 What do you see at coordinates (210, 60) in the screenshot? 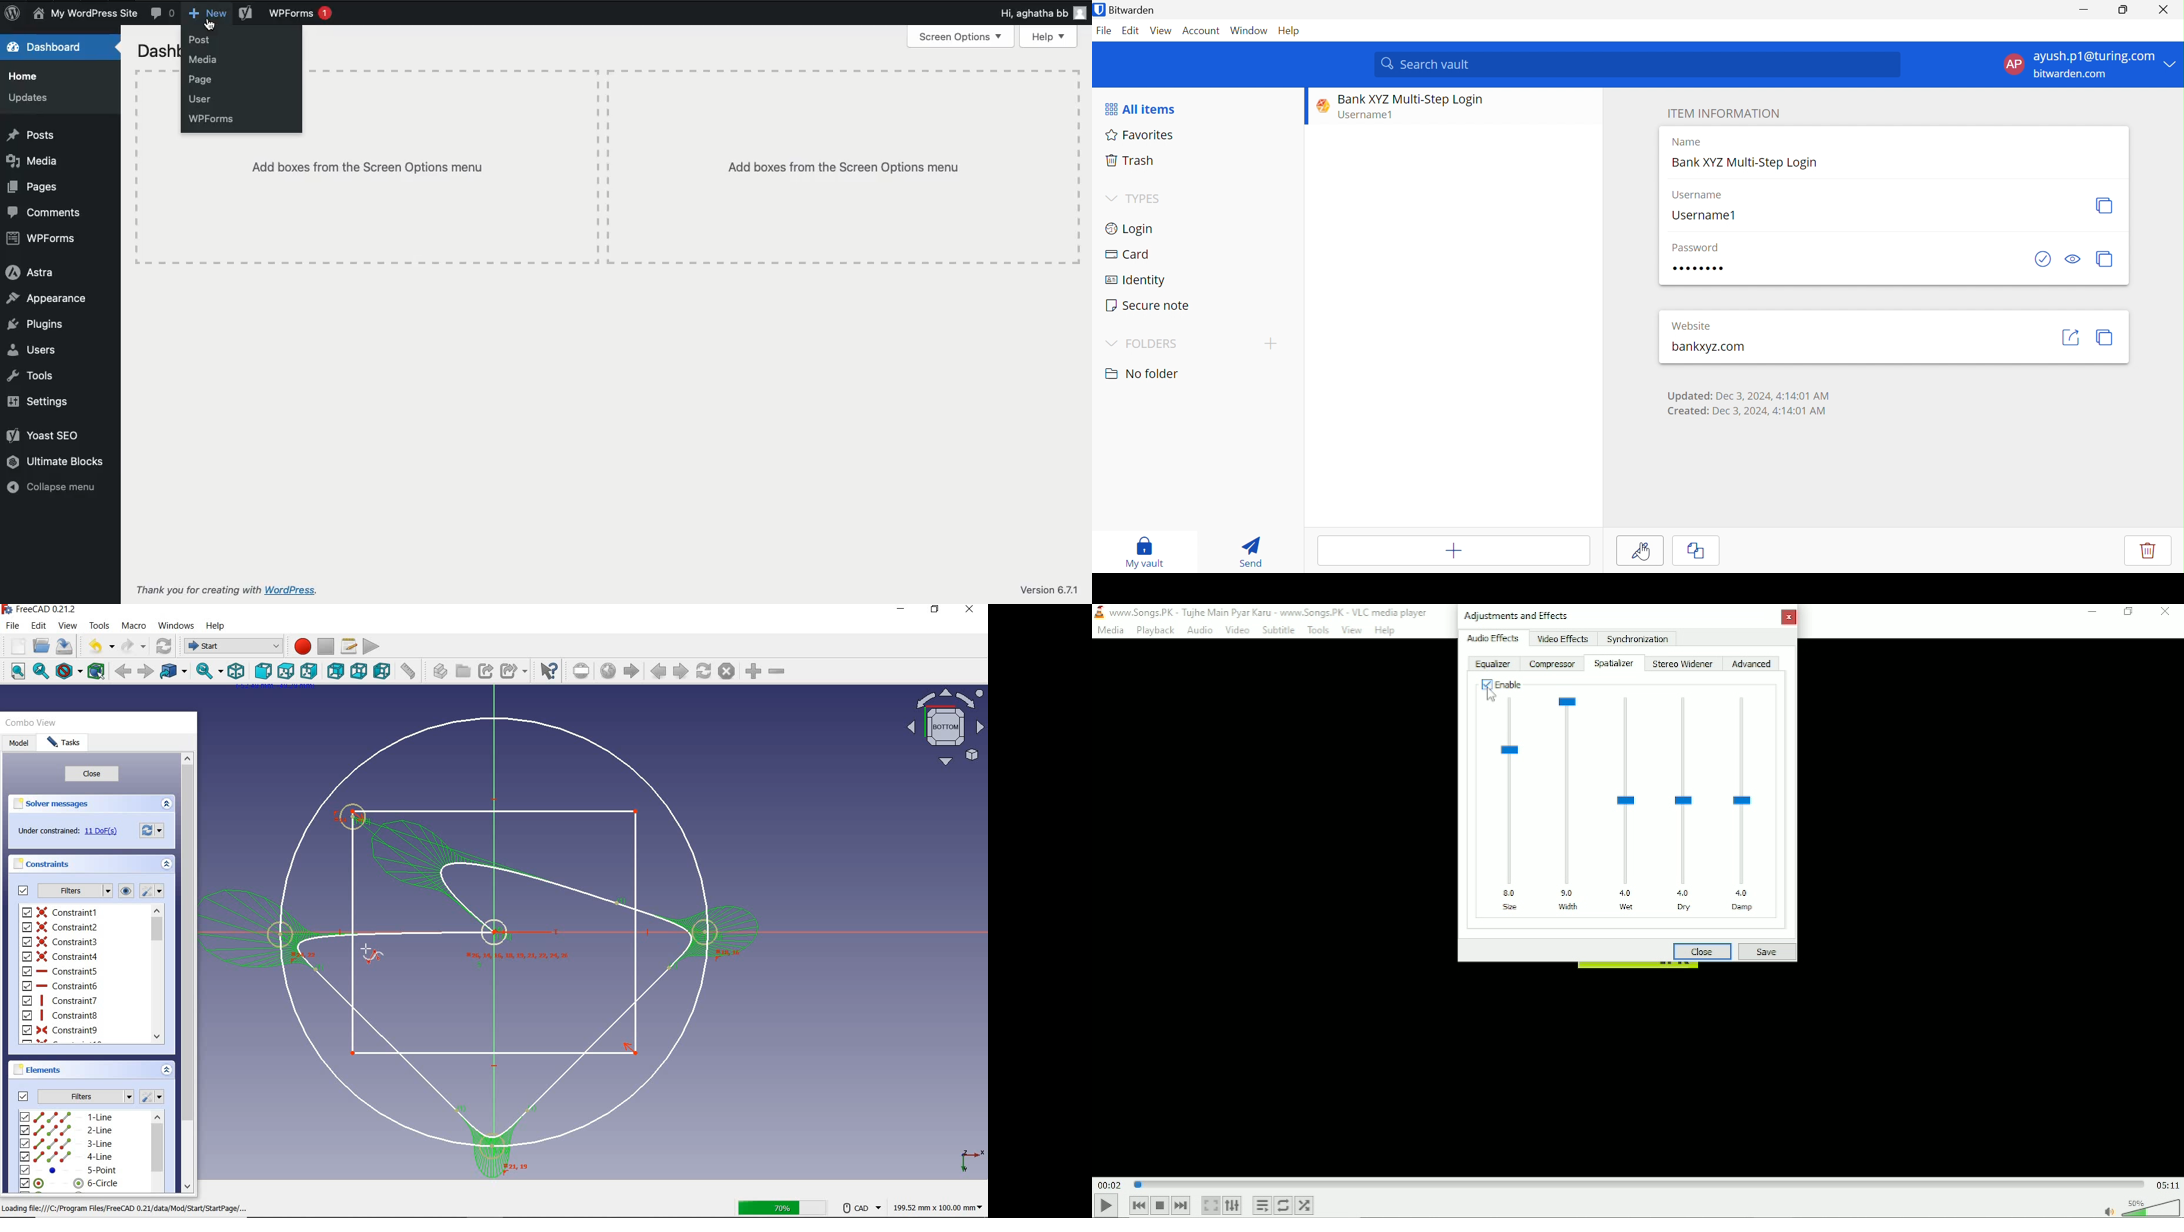
I see `Media` at bounding box center [210, 60].